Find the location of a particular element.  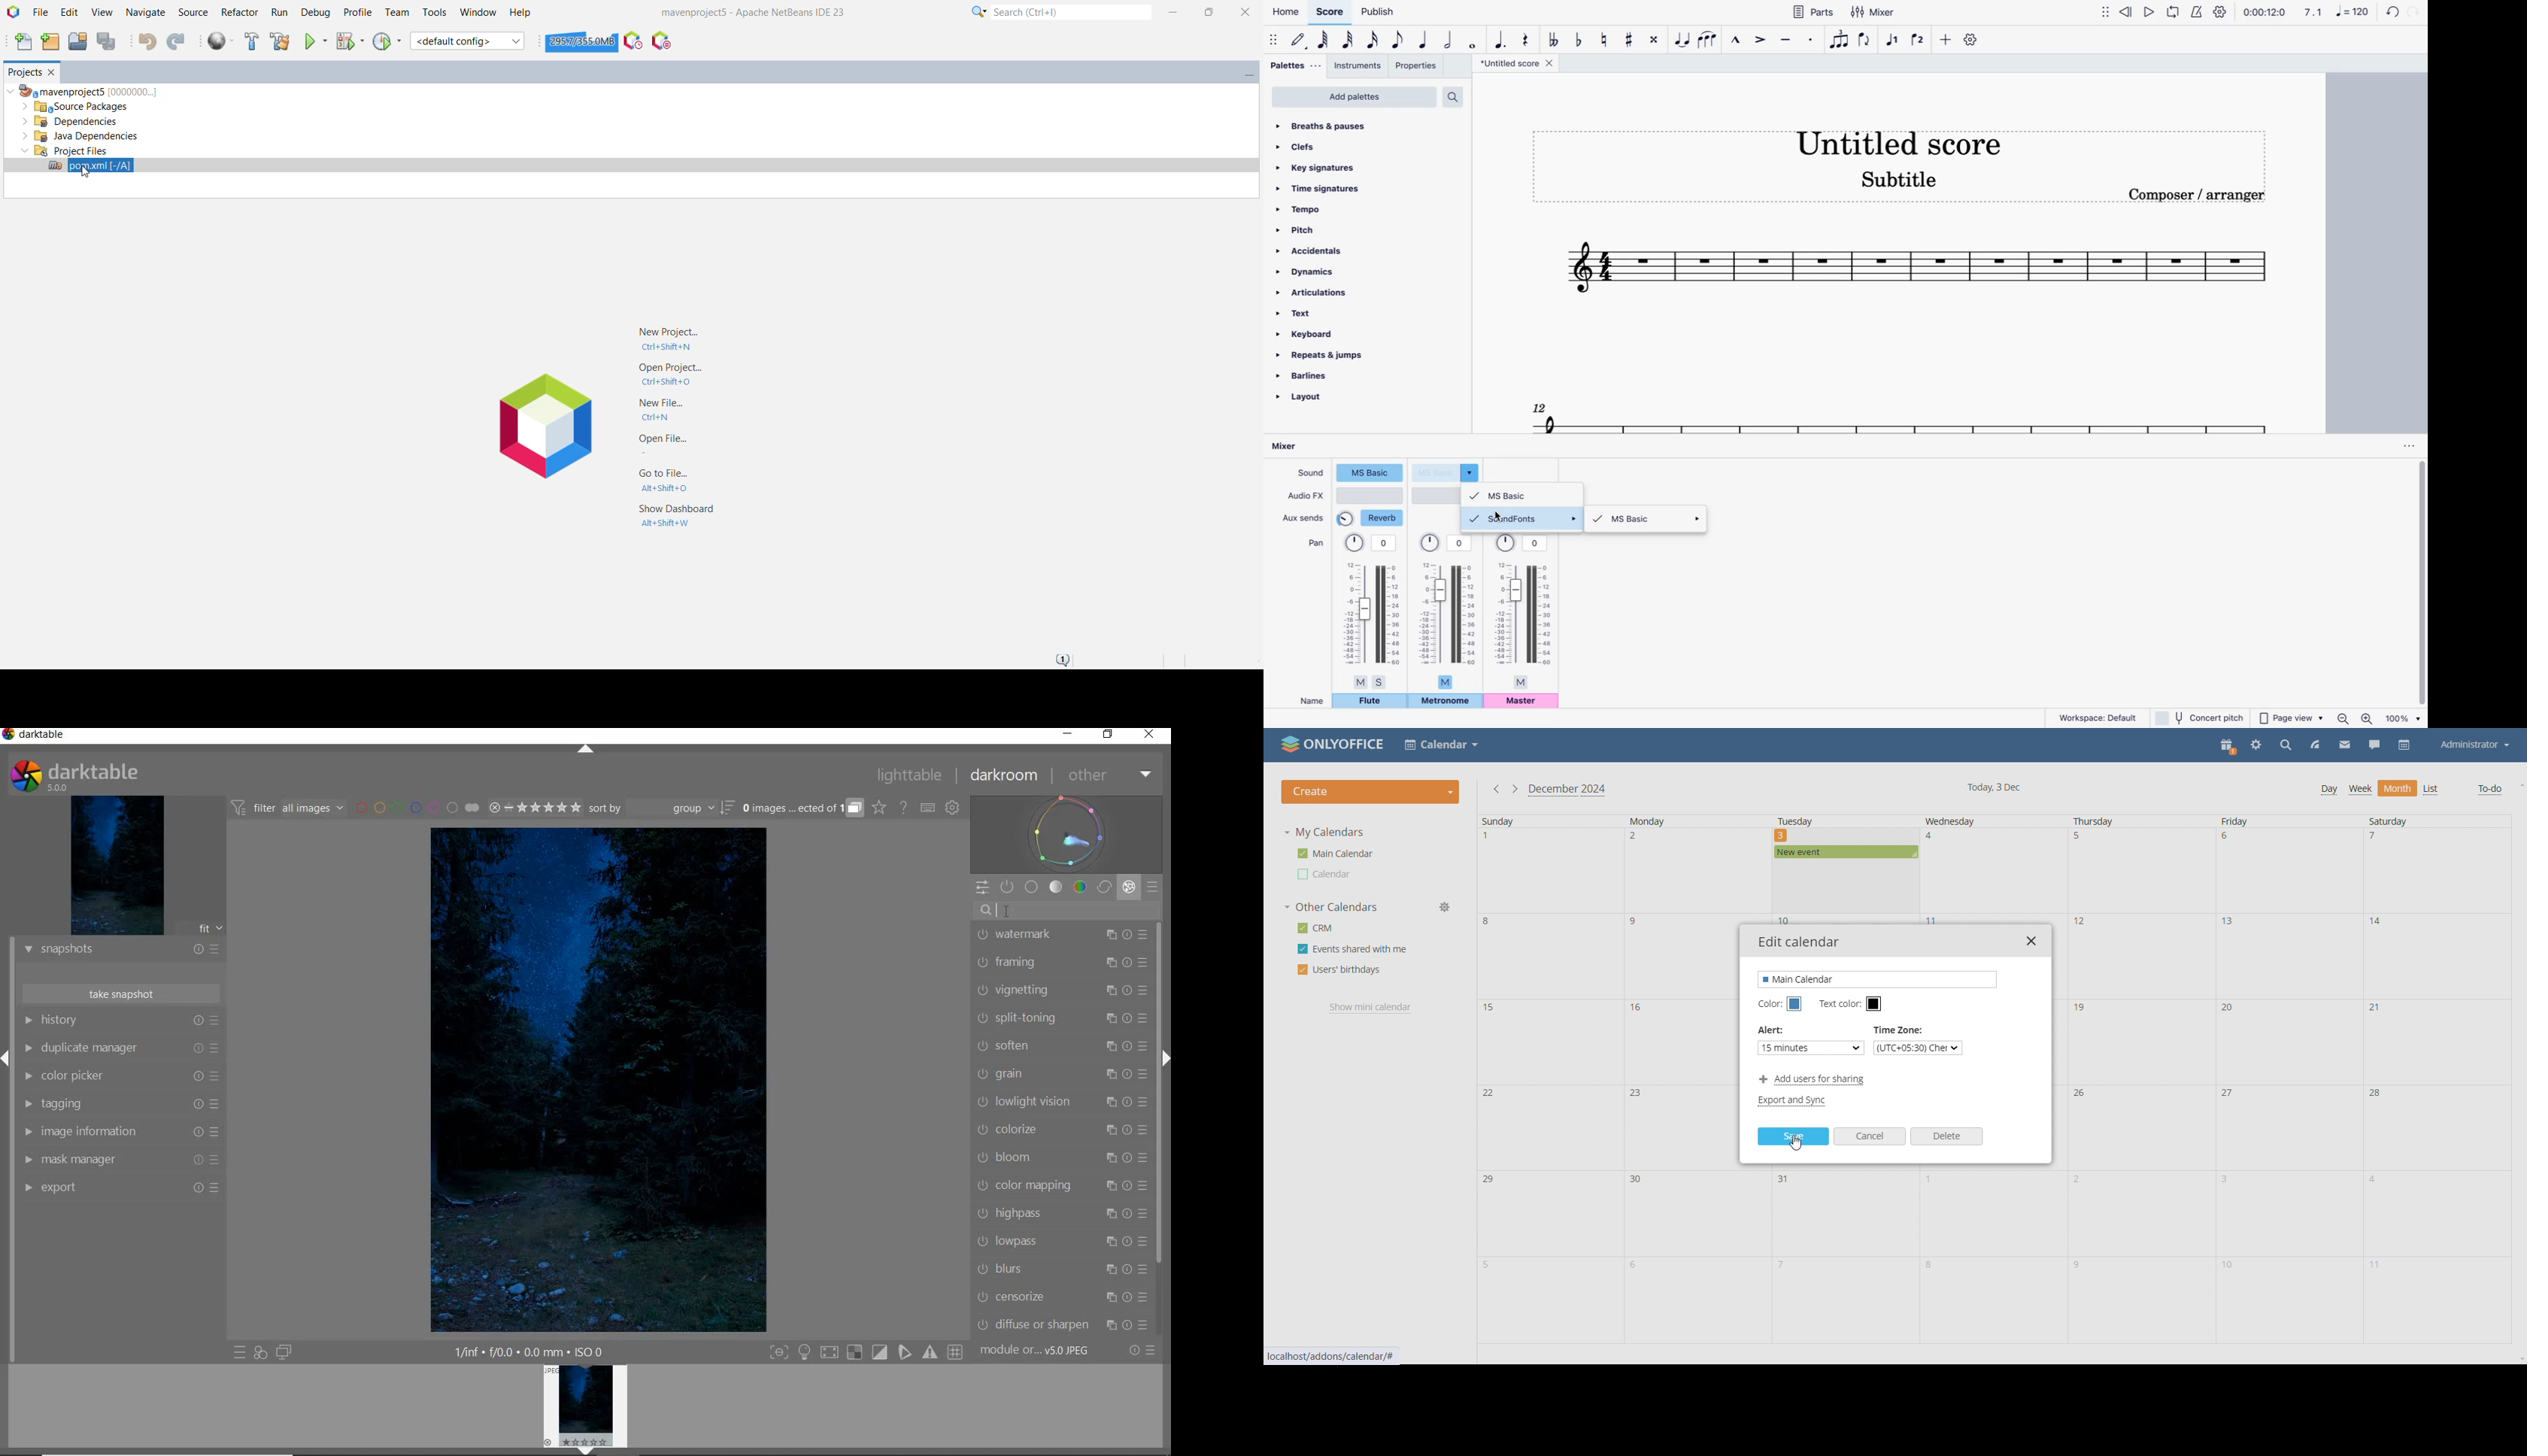

SHOW GLOBAL PREFERENCES is located at coordinates (953, 807).